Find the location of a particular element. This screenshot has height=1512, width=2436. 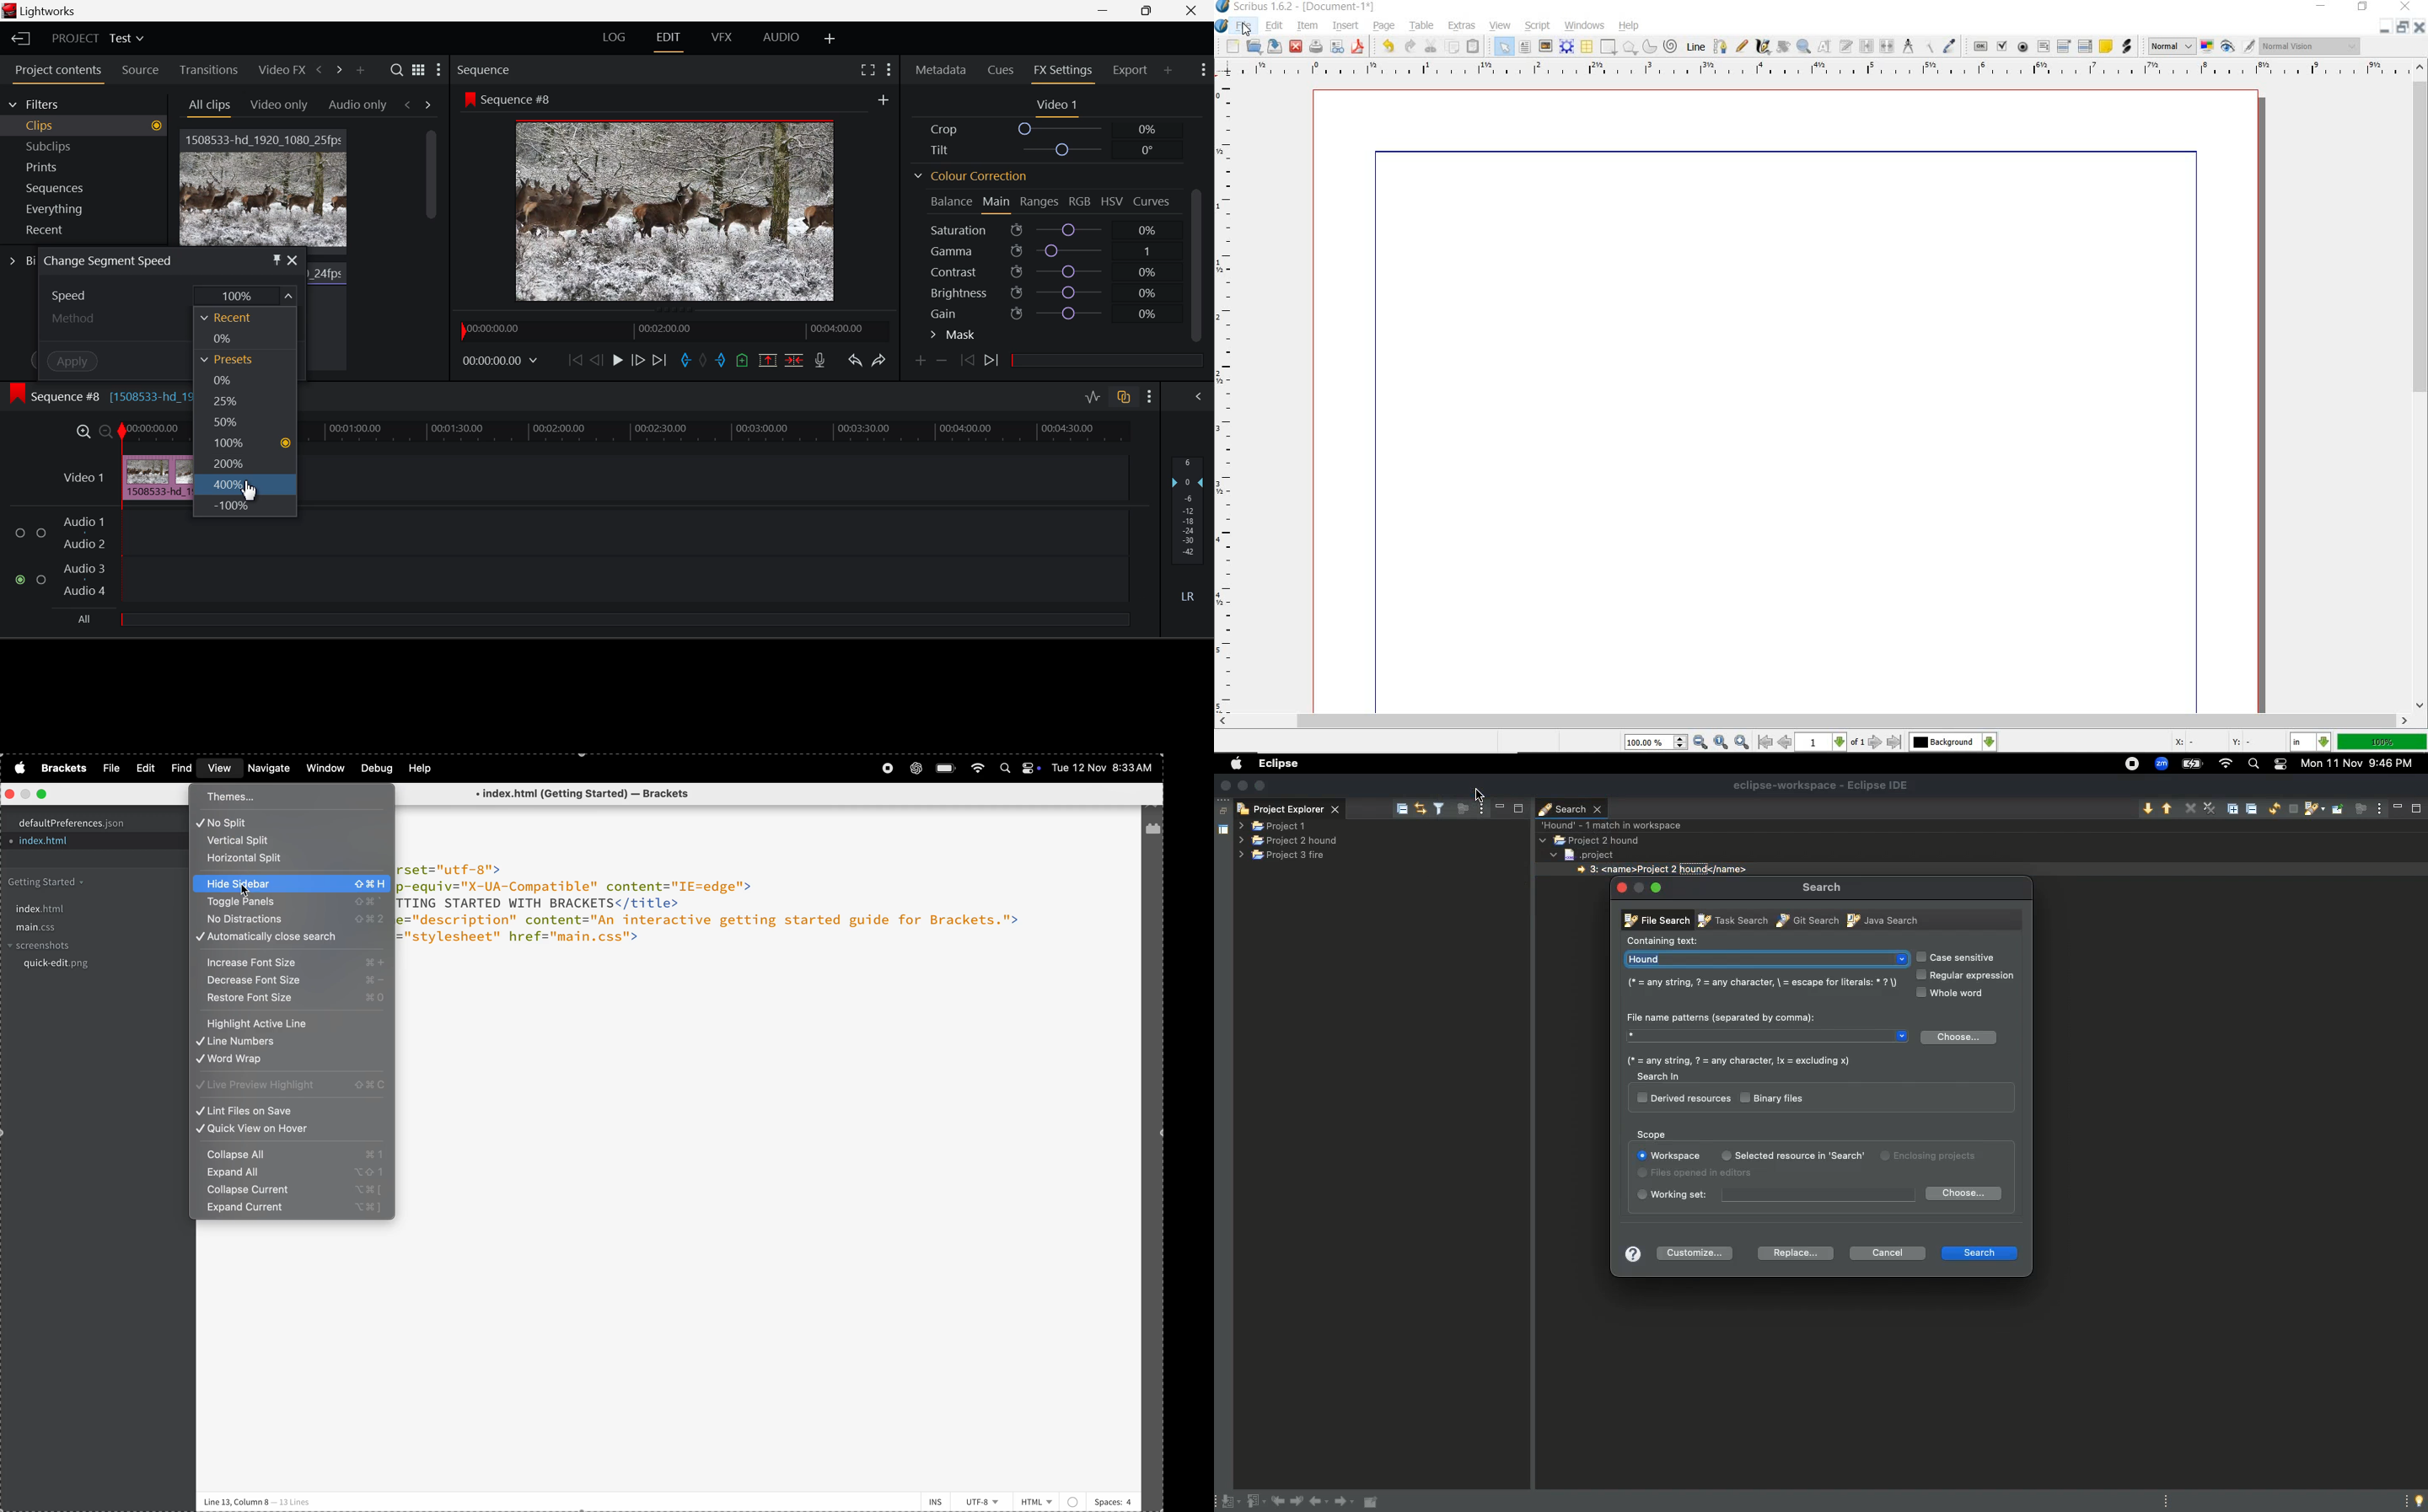

page is located at coordinates (1387, 26).